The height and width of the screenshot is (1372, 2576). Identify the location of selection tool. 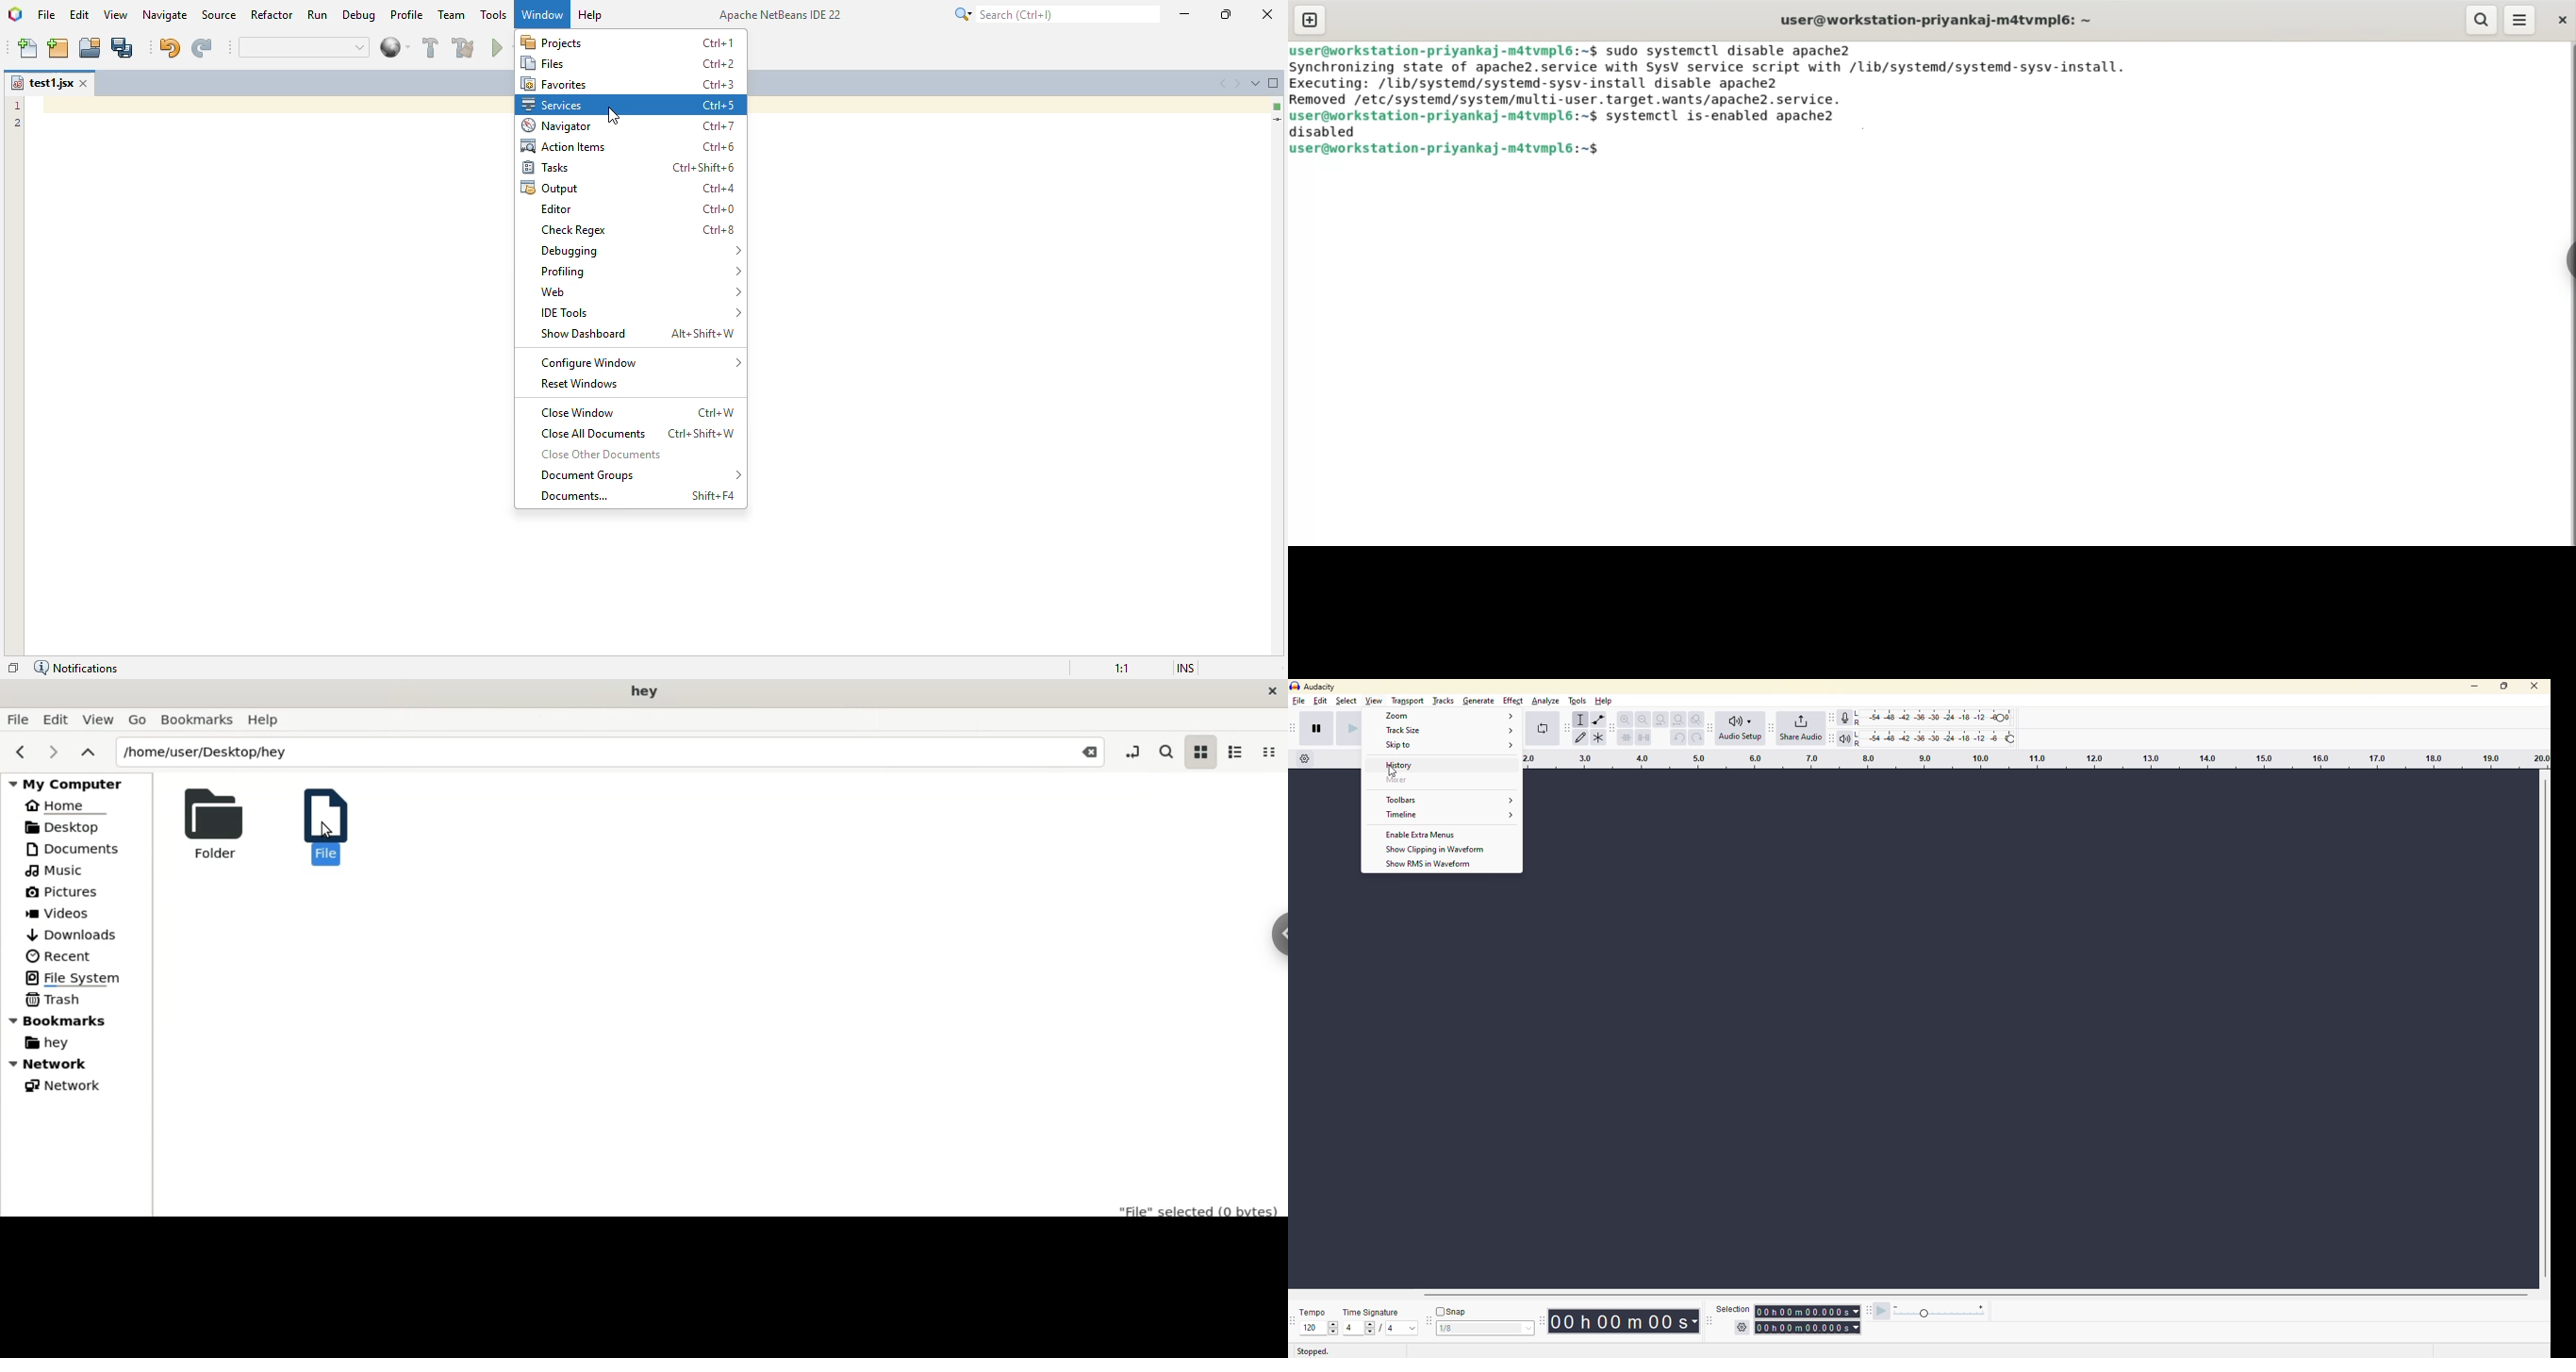
(1582, 720).